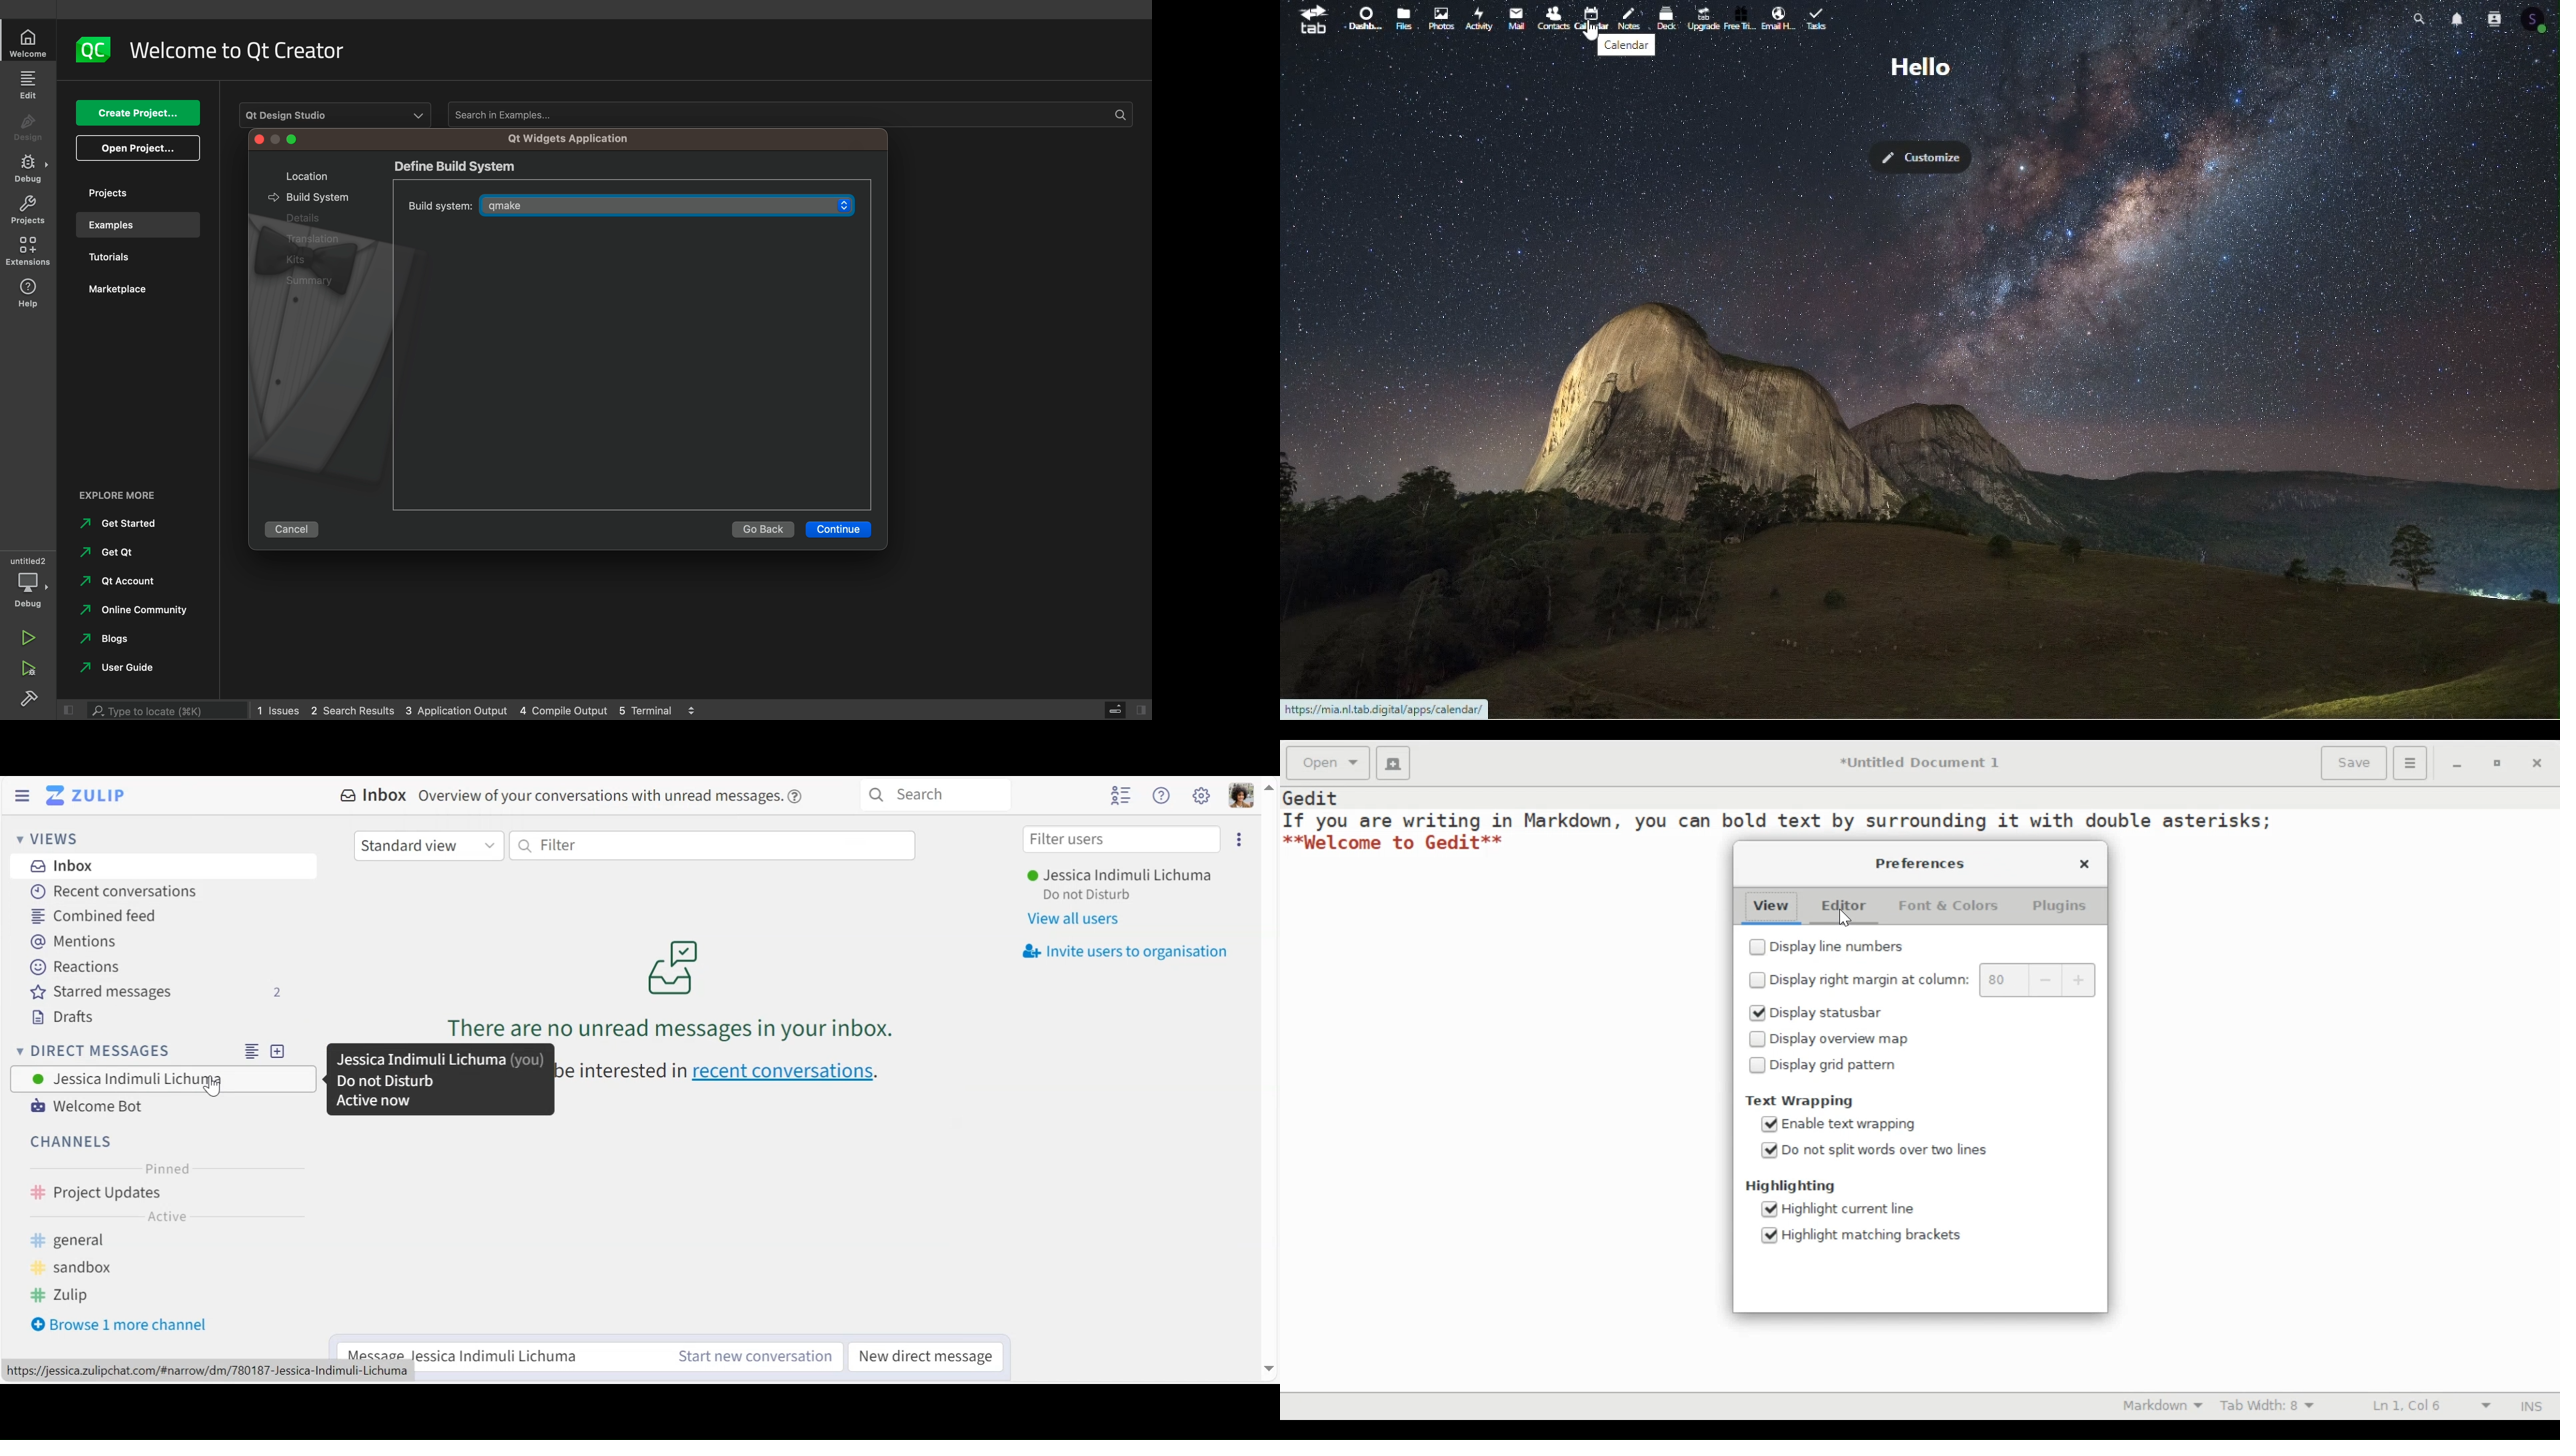  What do you see at coordinates (62, 865) in the screenshot?
I see `Inbox` at bounding box center [62, 865].